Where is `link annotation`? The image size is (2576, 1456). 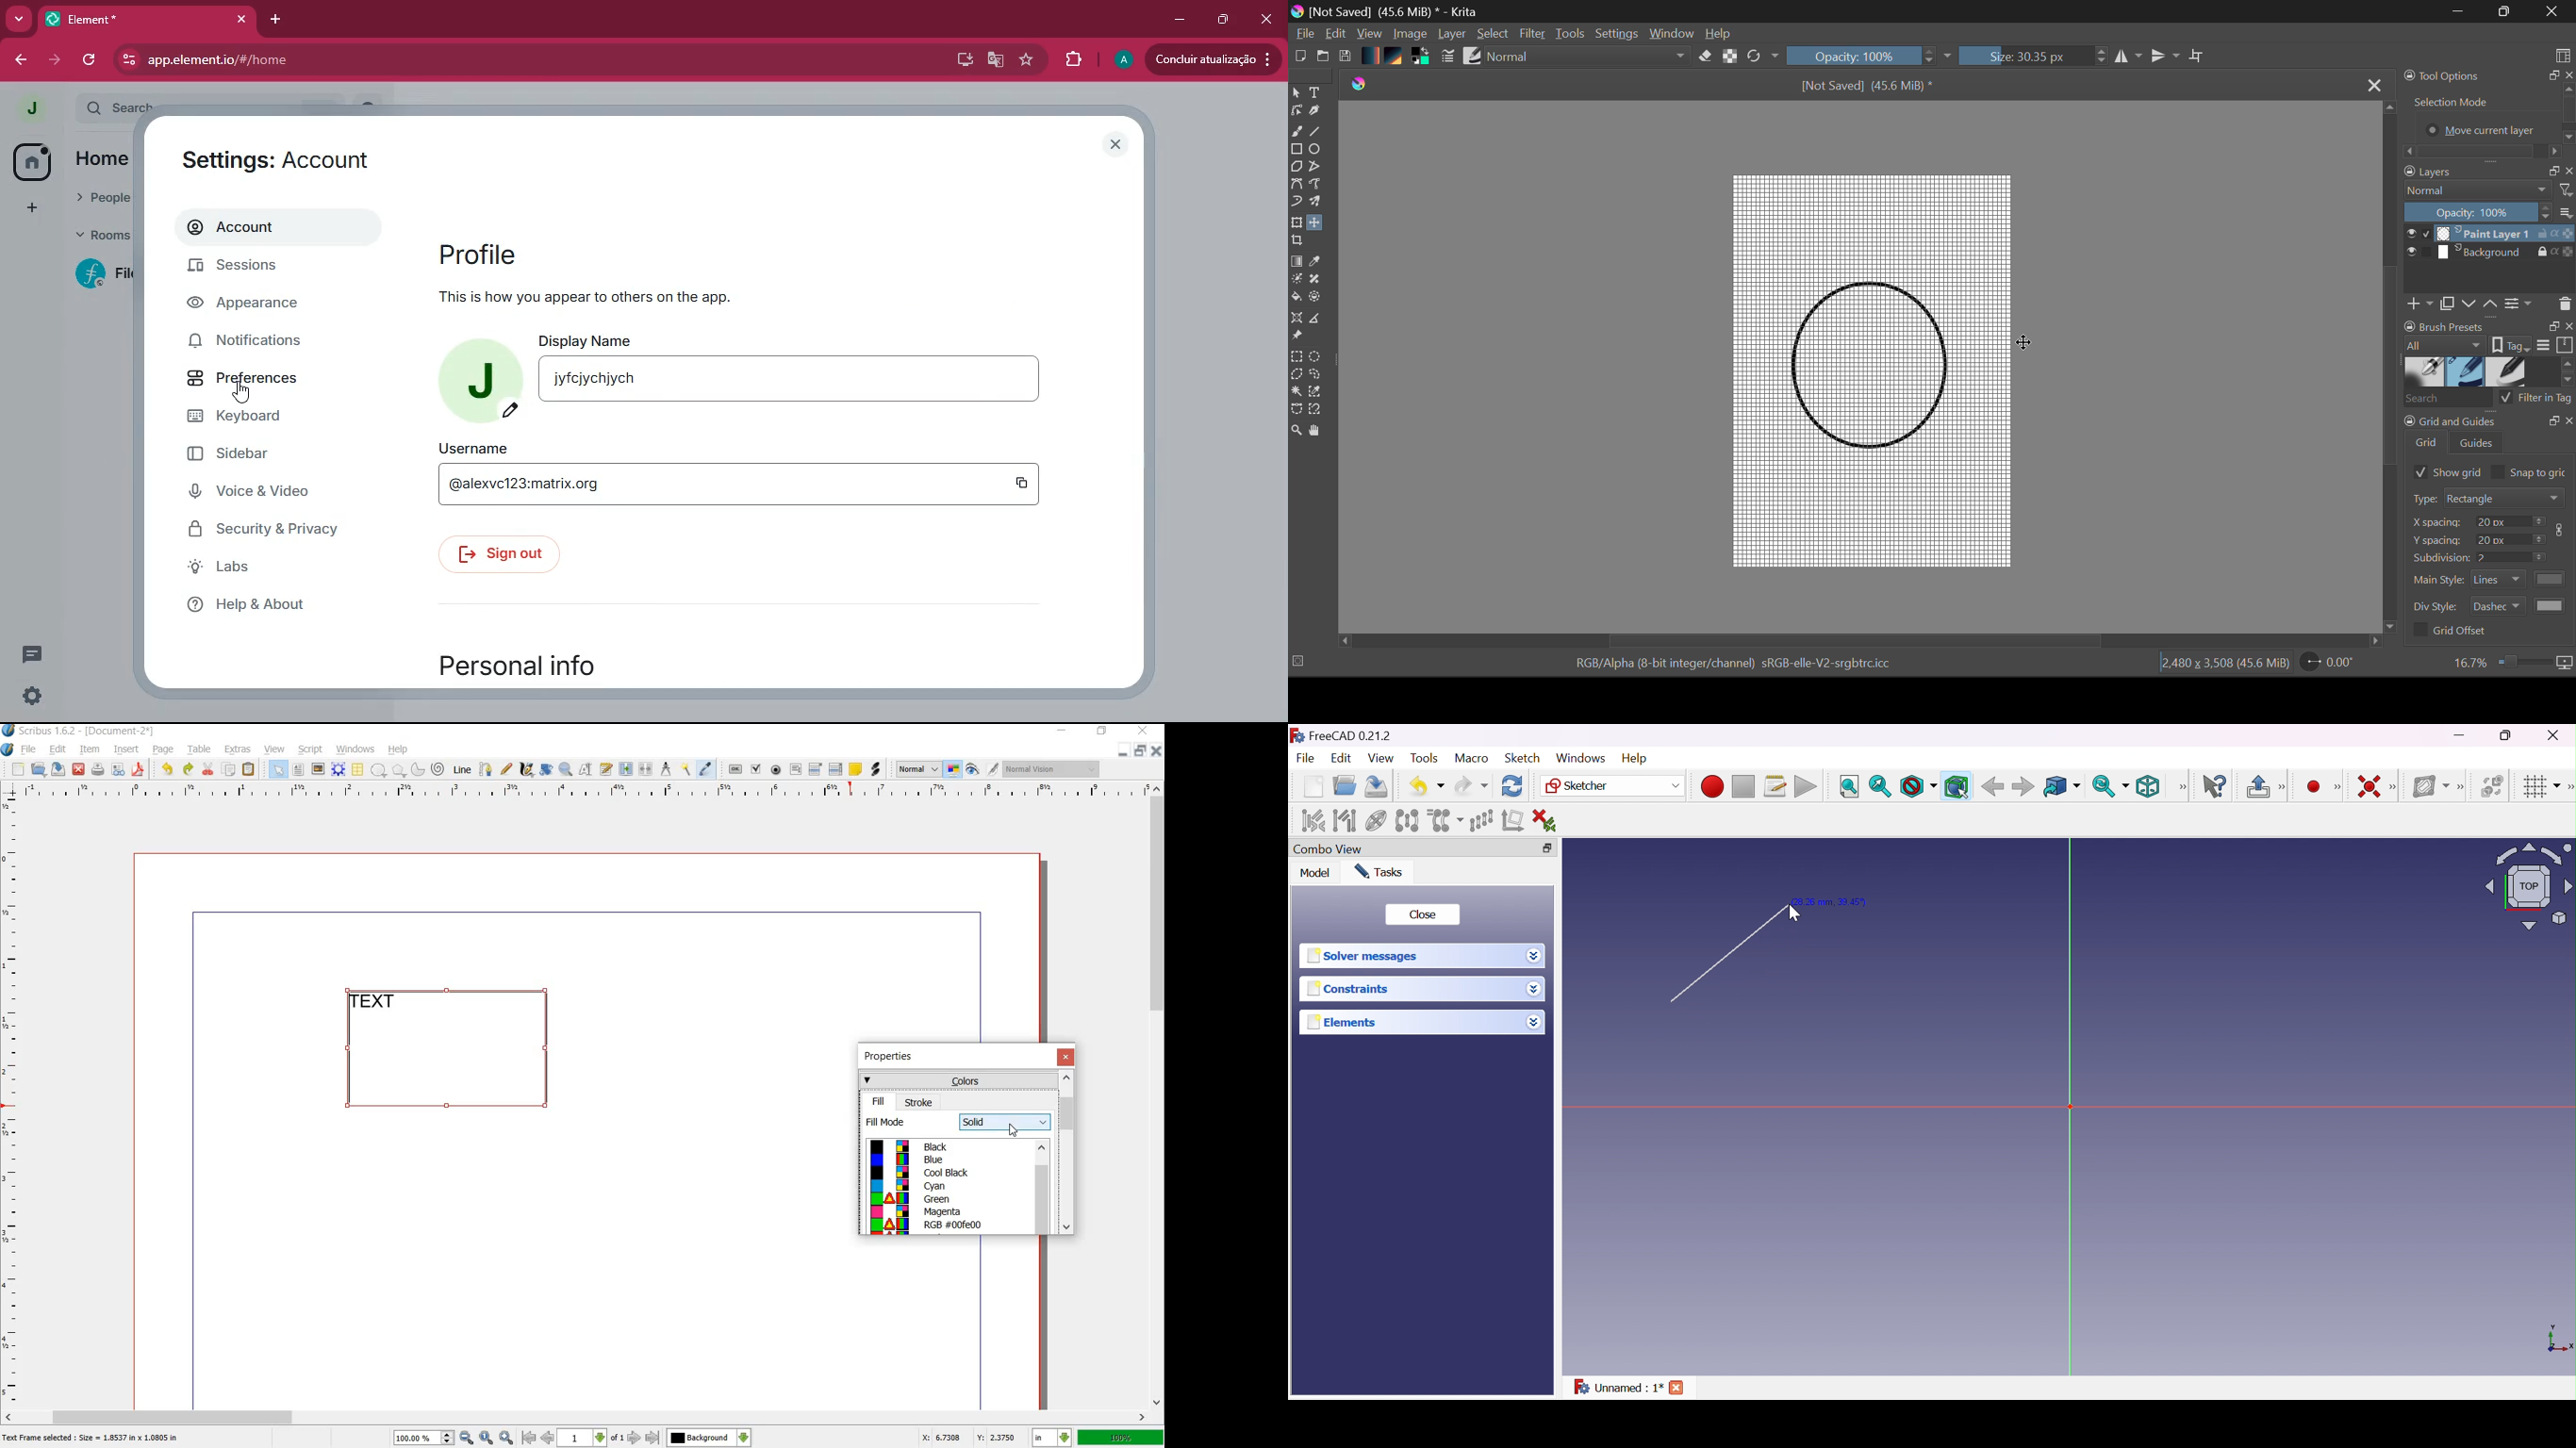 link annotation is located at coordinates (875, 770).